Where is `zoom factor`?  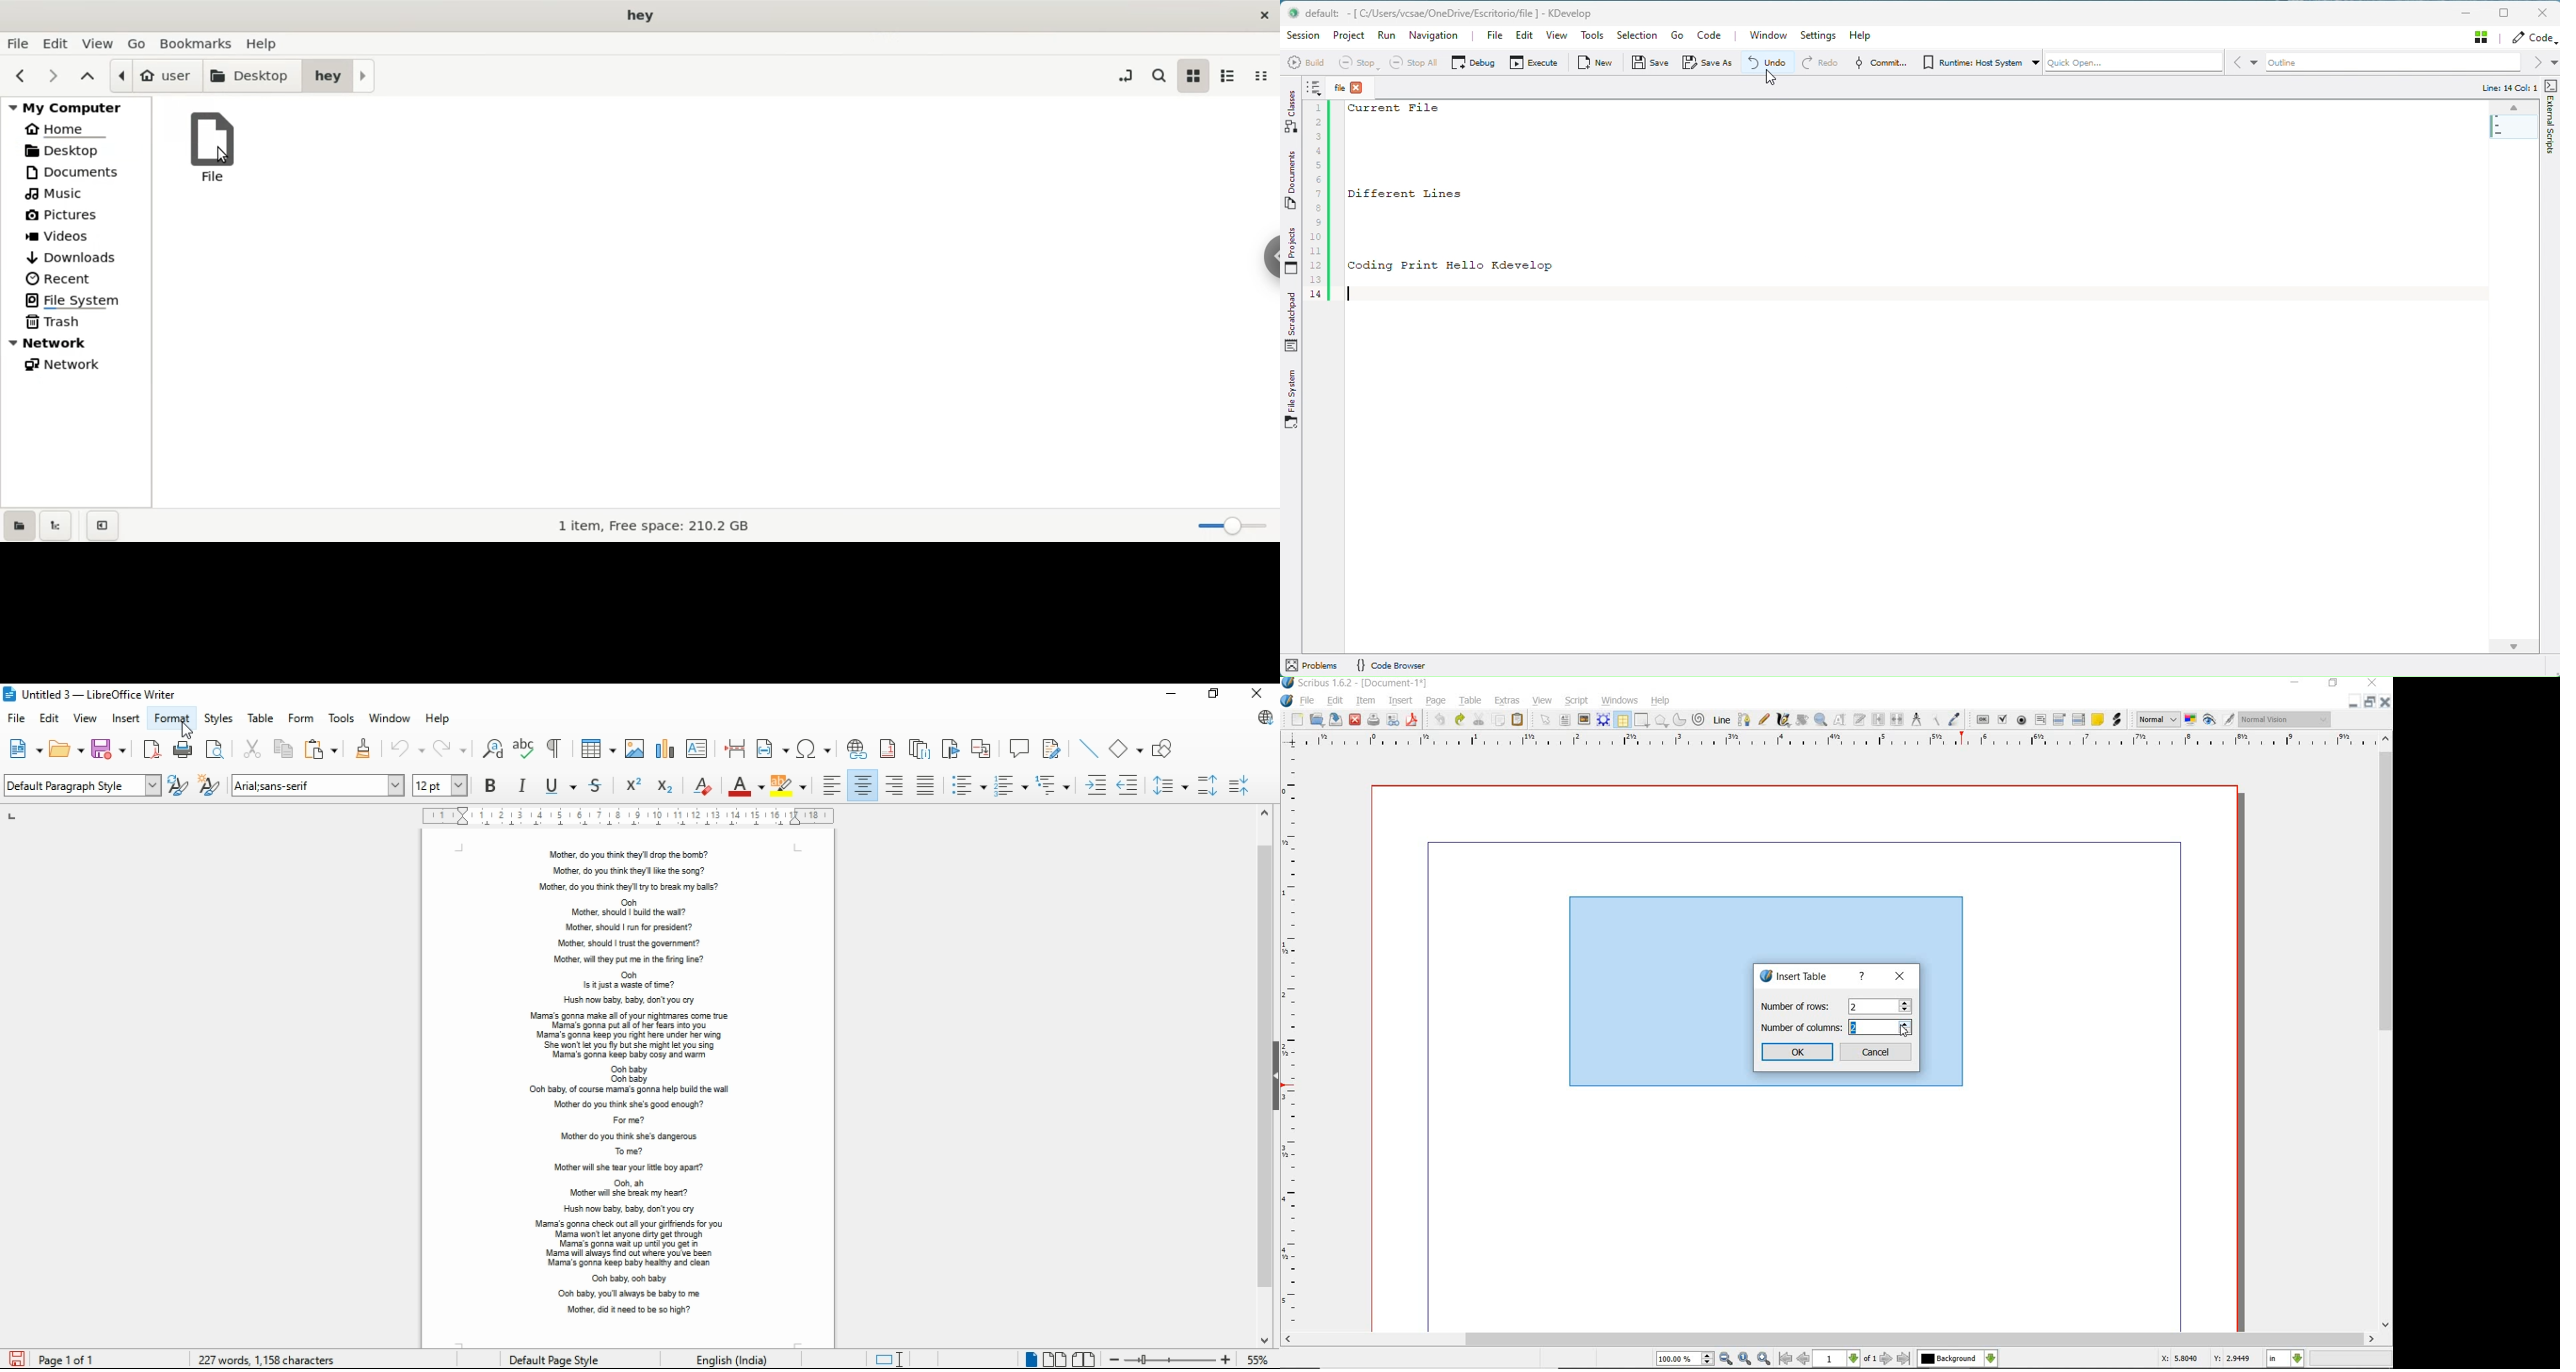 zoom factor is located at coordinates (1259, 1360).